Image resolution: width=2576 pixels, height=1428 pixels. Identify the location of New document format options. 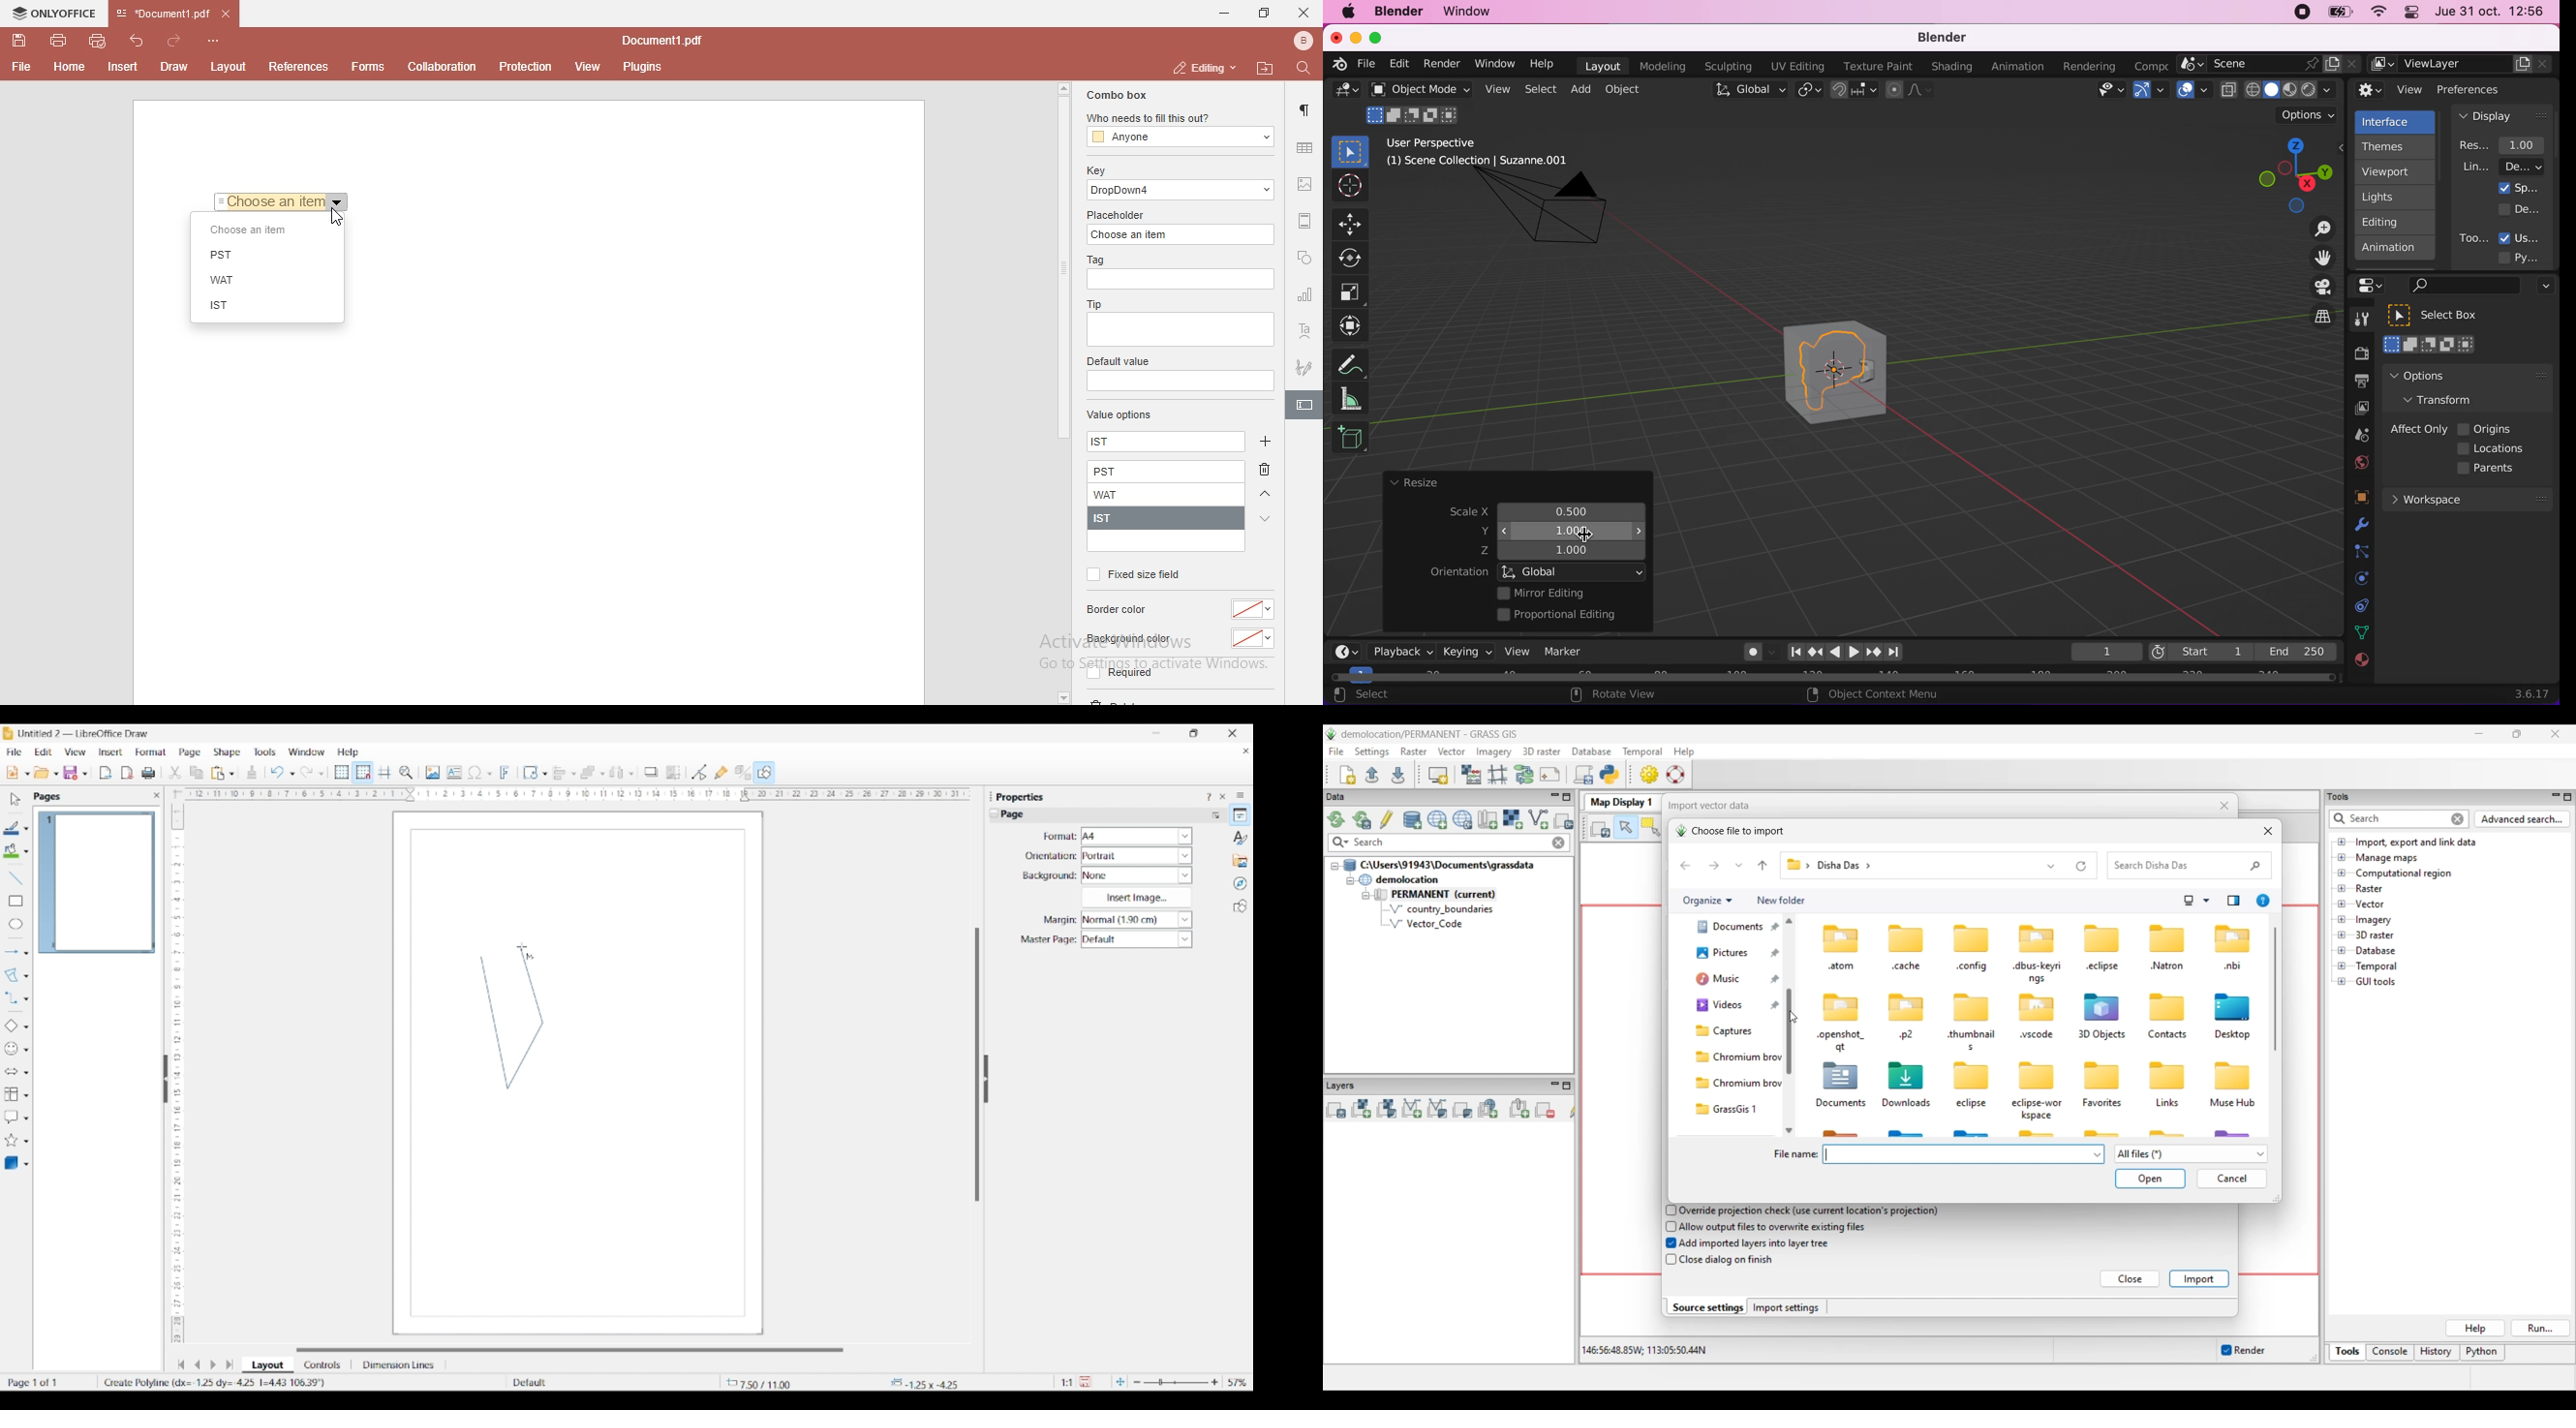
(27, 774).